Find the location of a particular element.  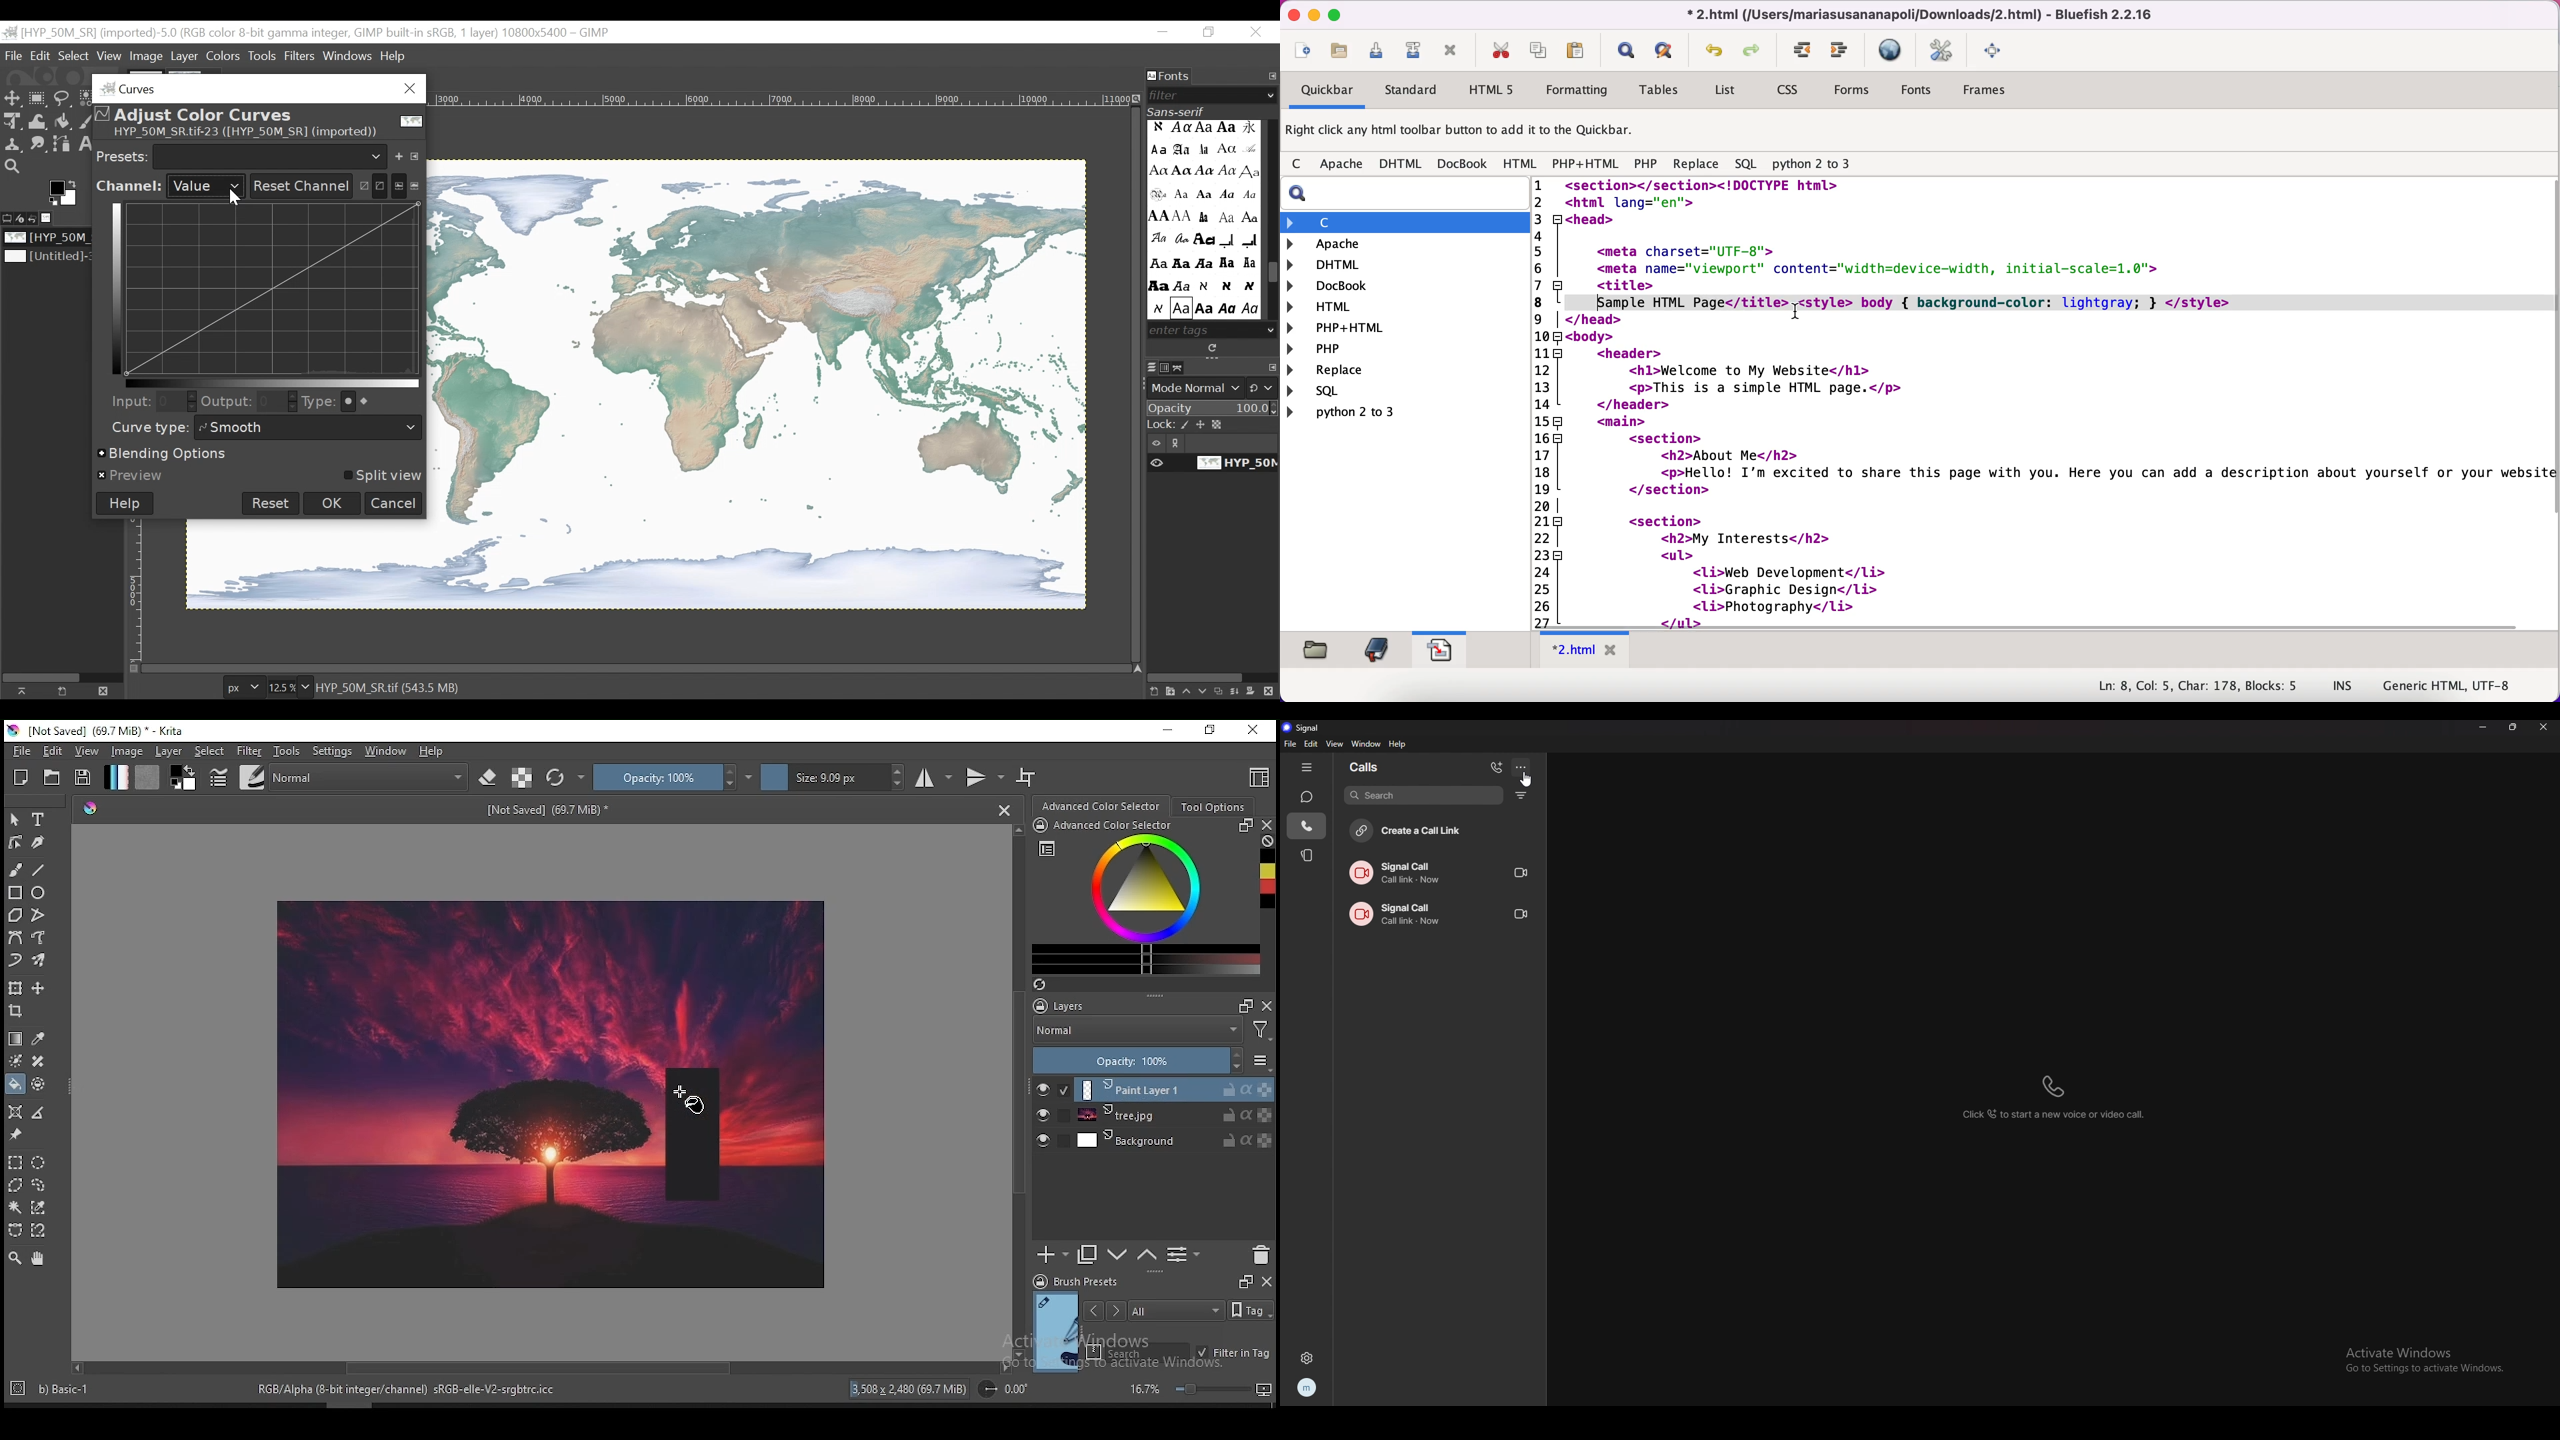

Device status is located at coordinates (22, 217).